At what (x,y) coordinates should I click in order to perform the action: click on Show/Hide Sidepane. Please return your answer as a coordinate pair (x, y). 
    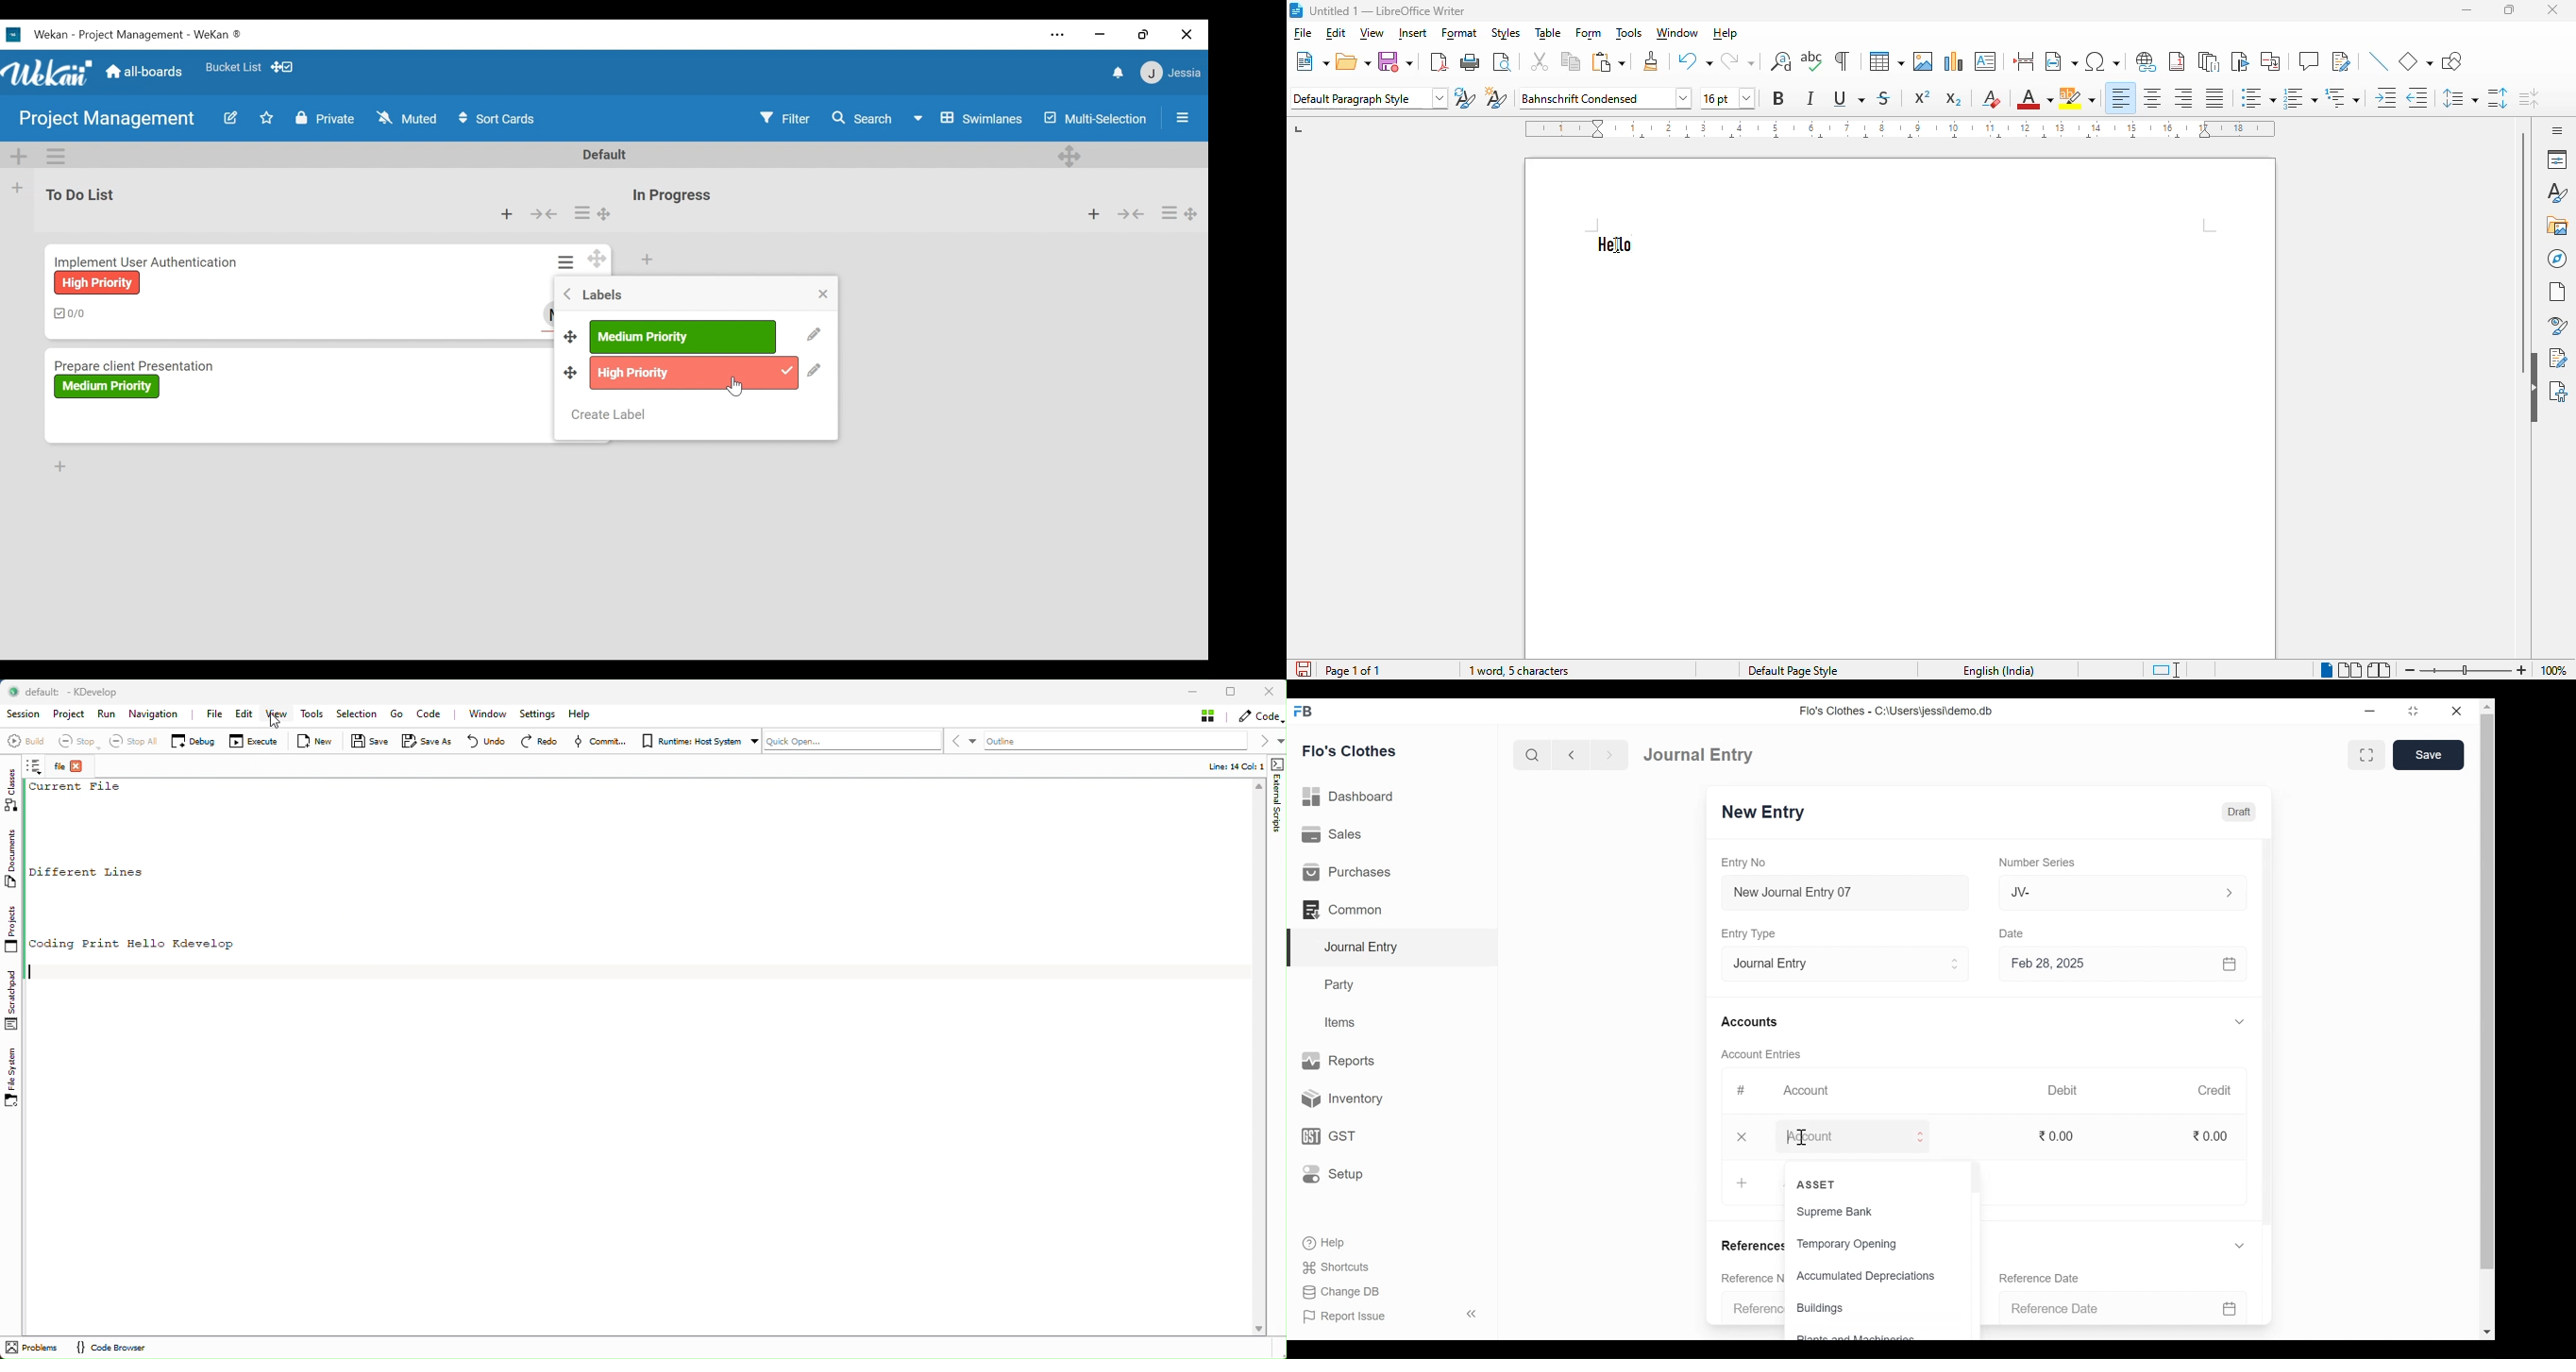
    Looking at the image, I should click on (1183, 116).